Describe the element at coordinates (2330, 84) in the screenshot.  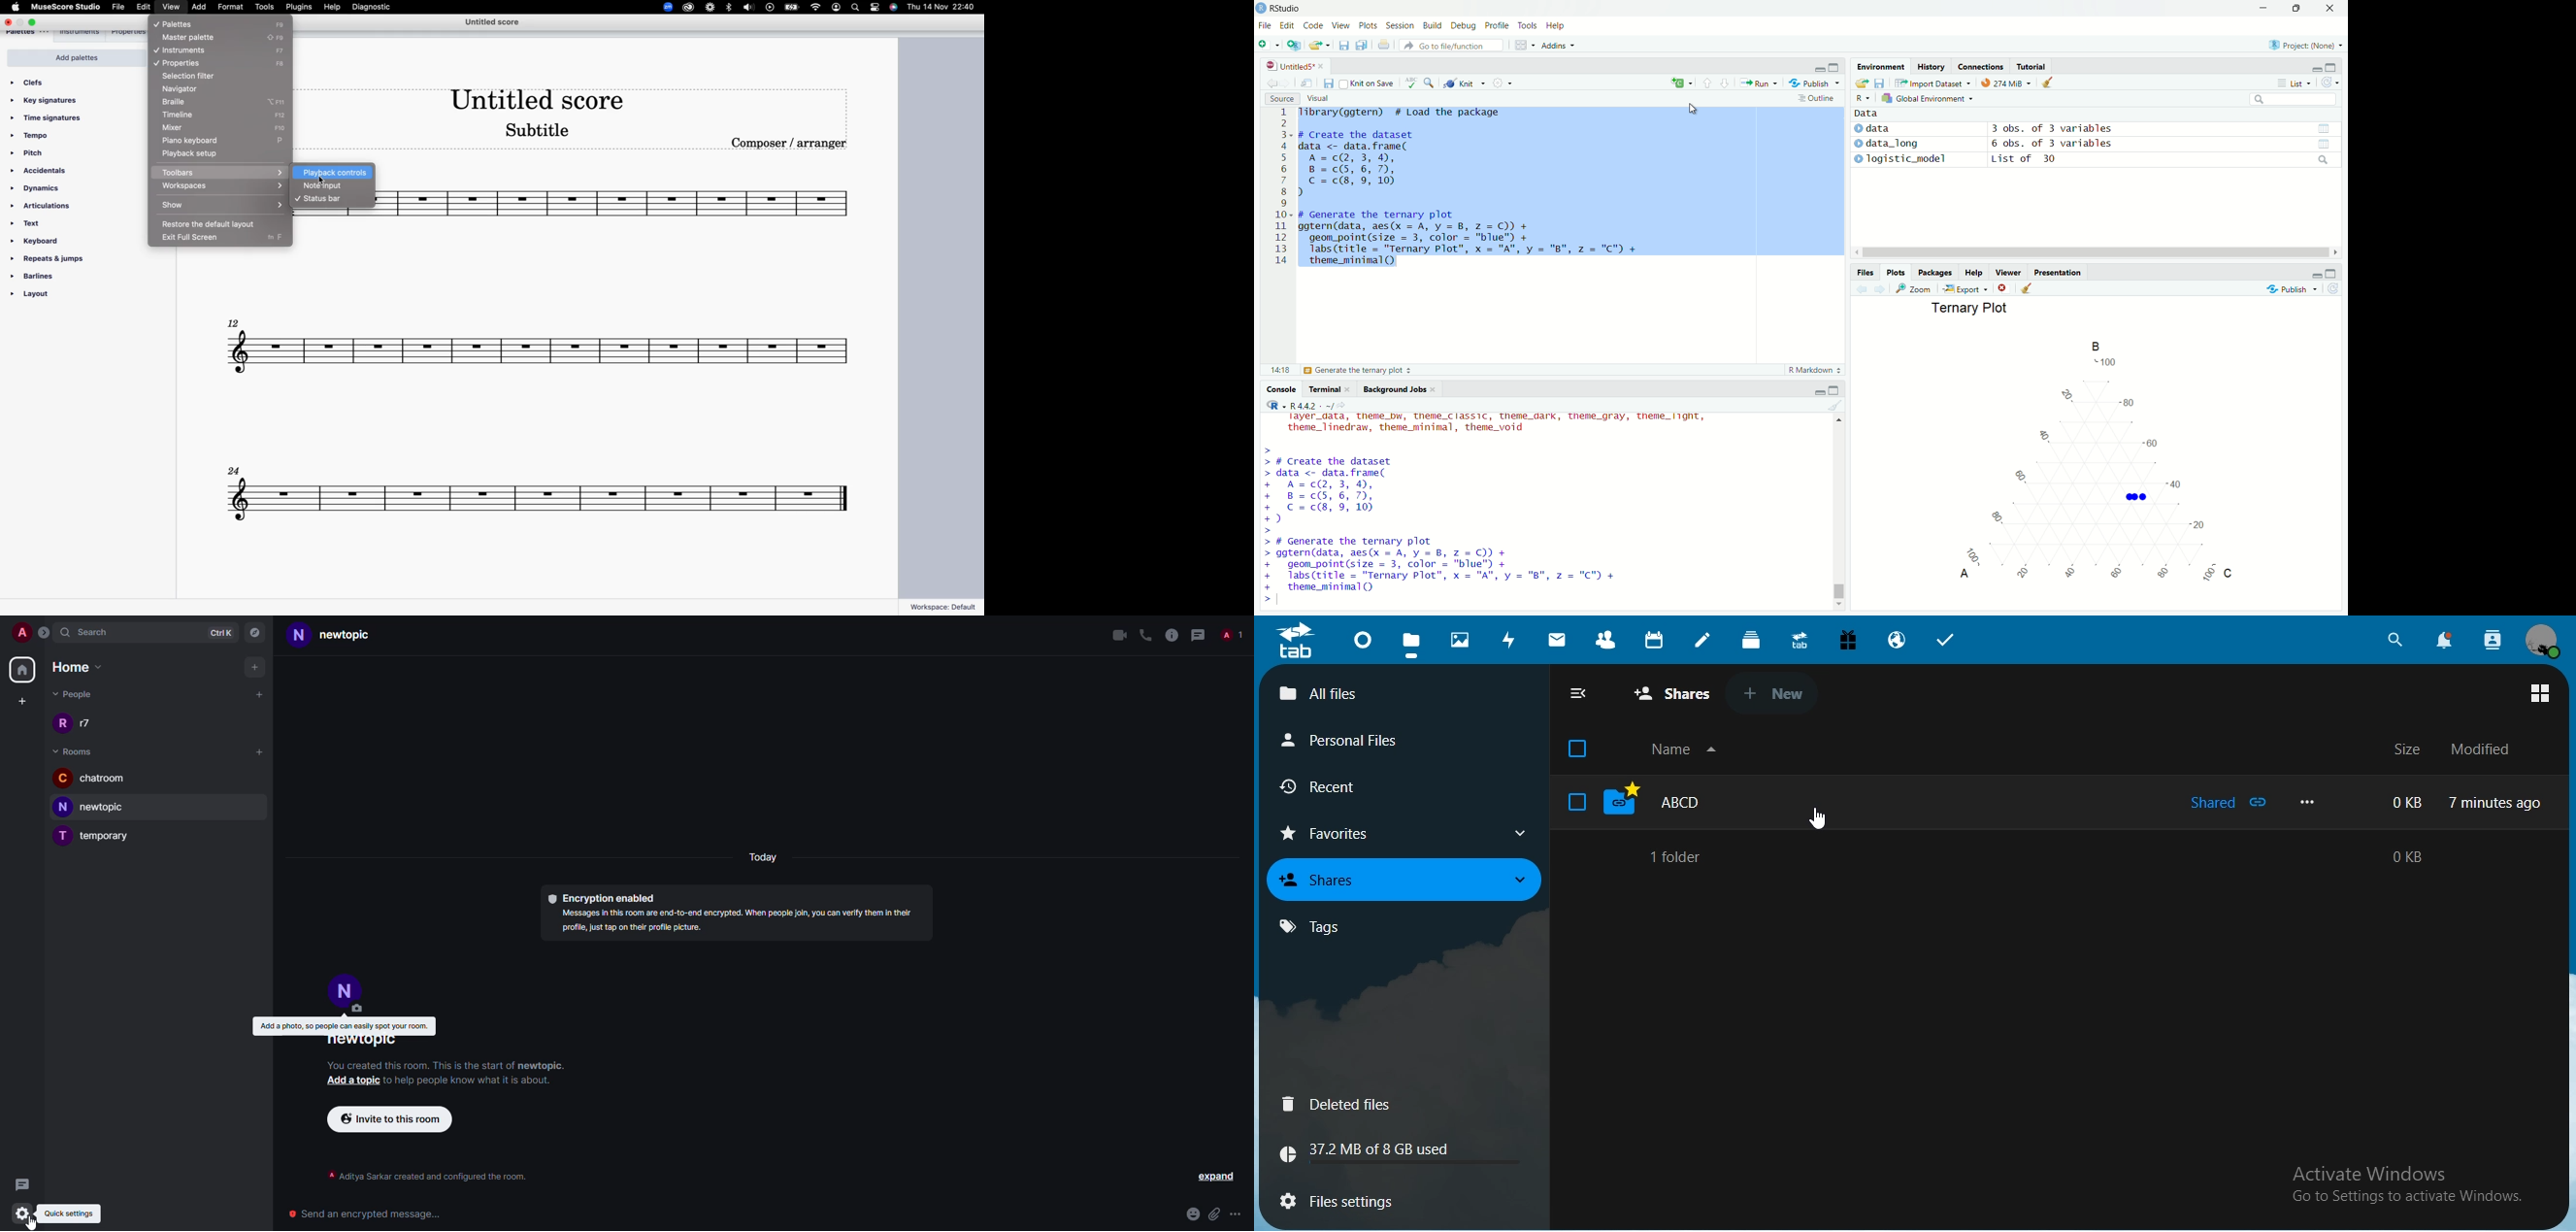
I see `refresh` at that location.